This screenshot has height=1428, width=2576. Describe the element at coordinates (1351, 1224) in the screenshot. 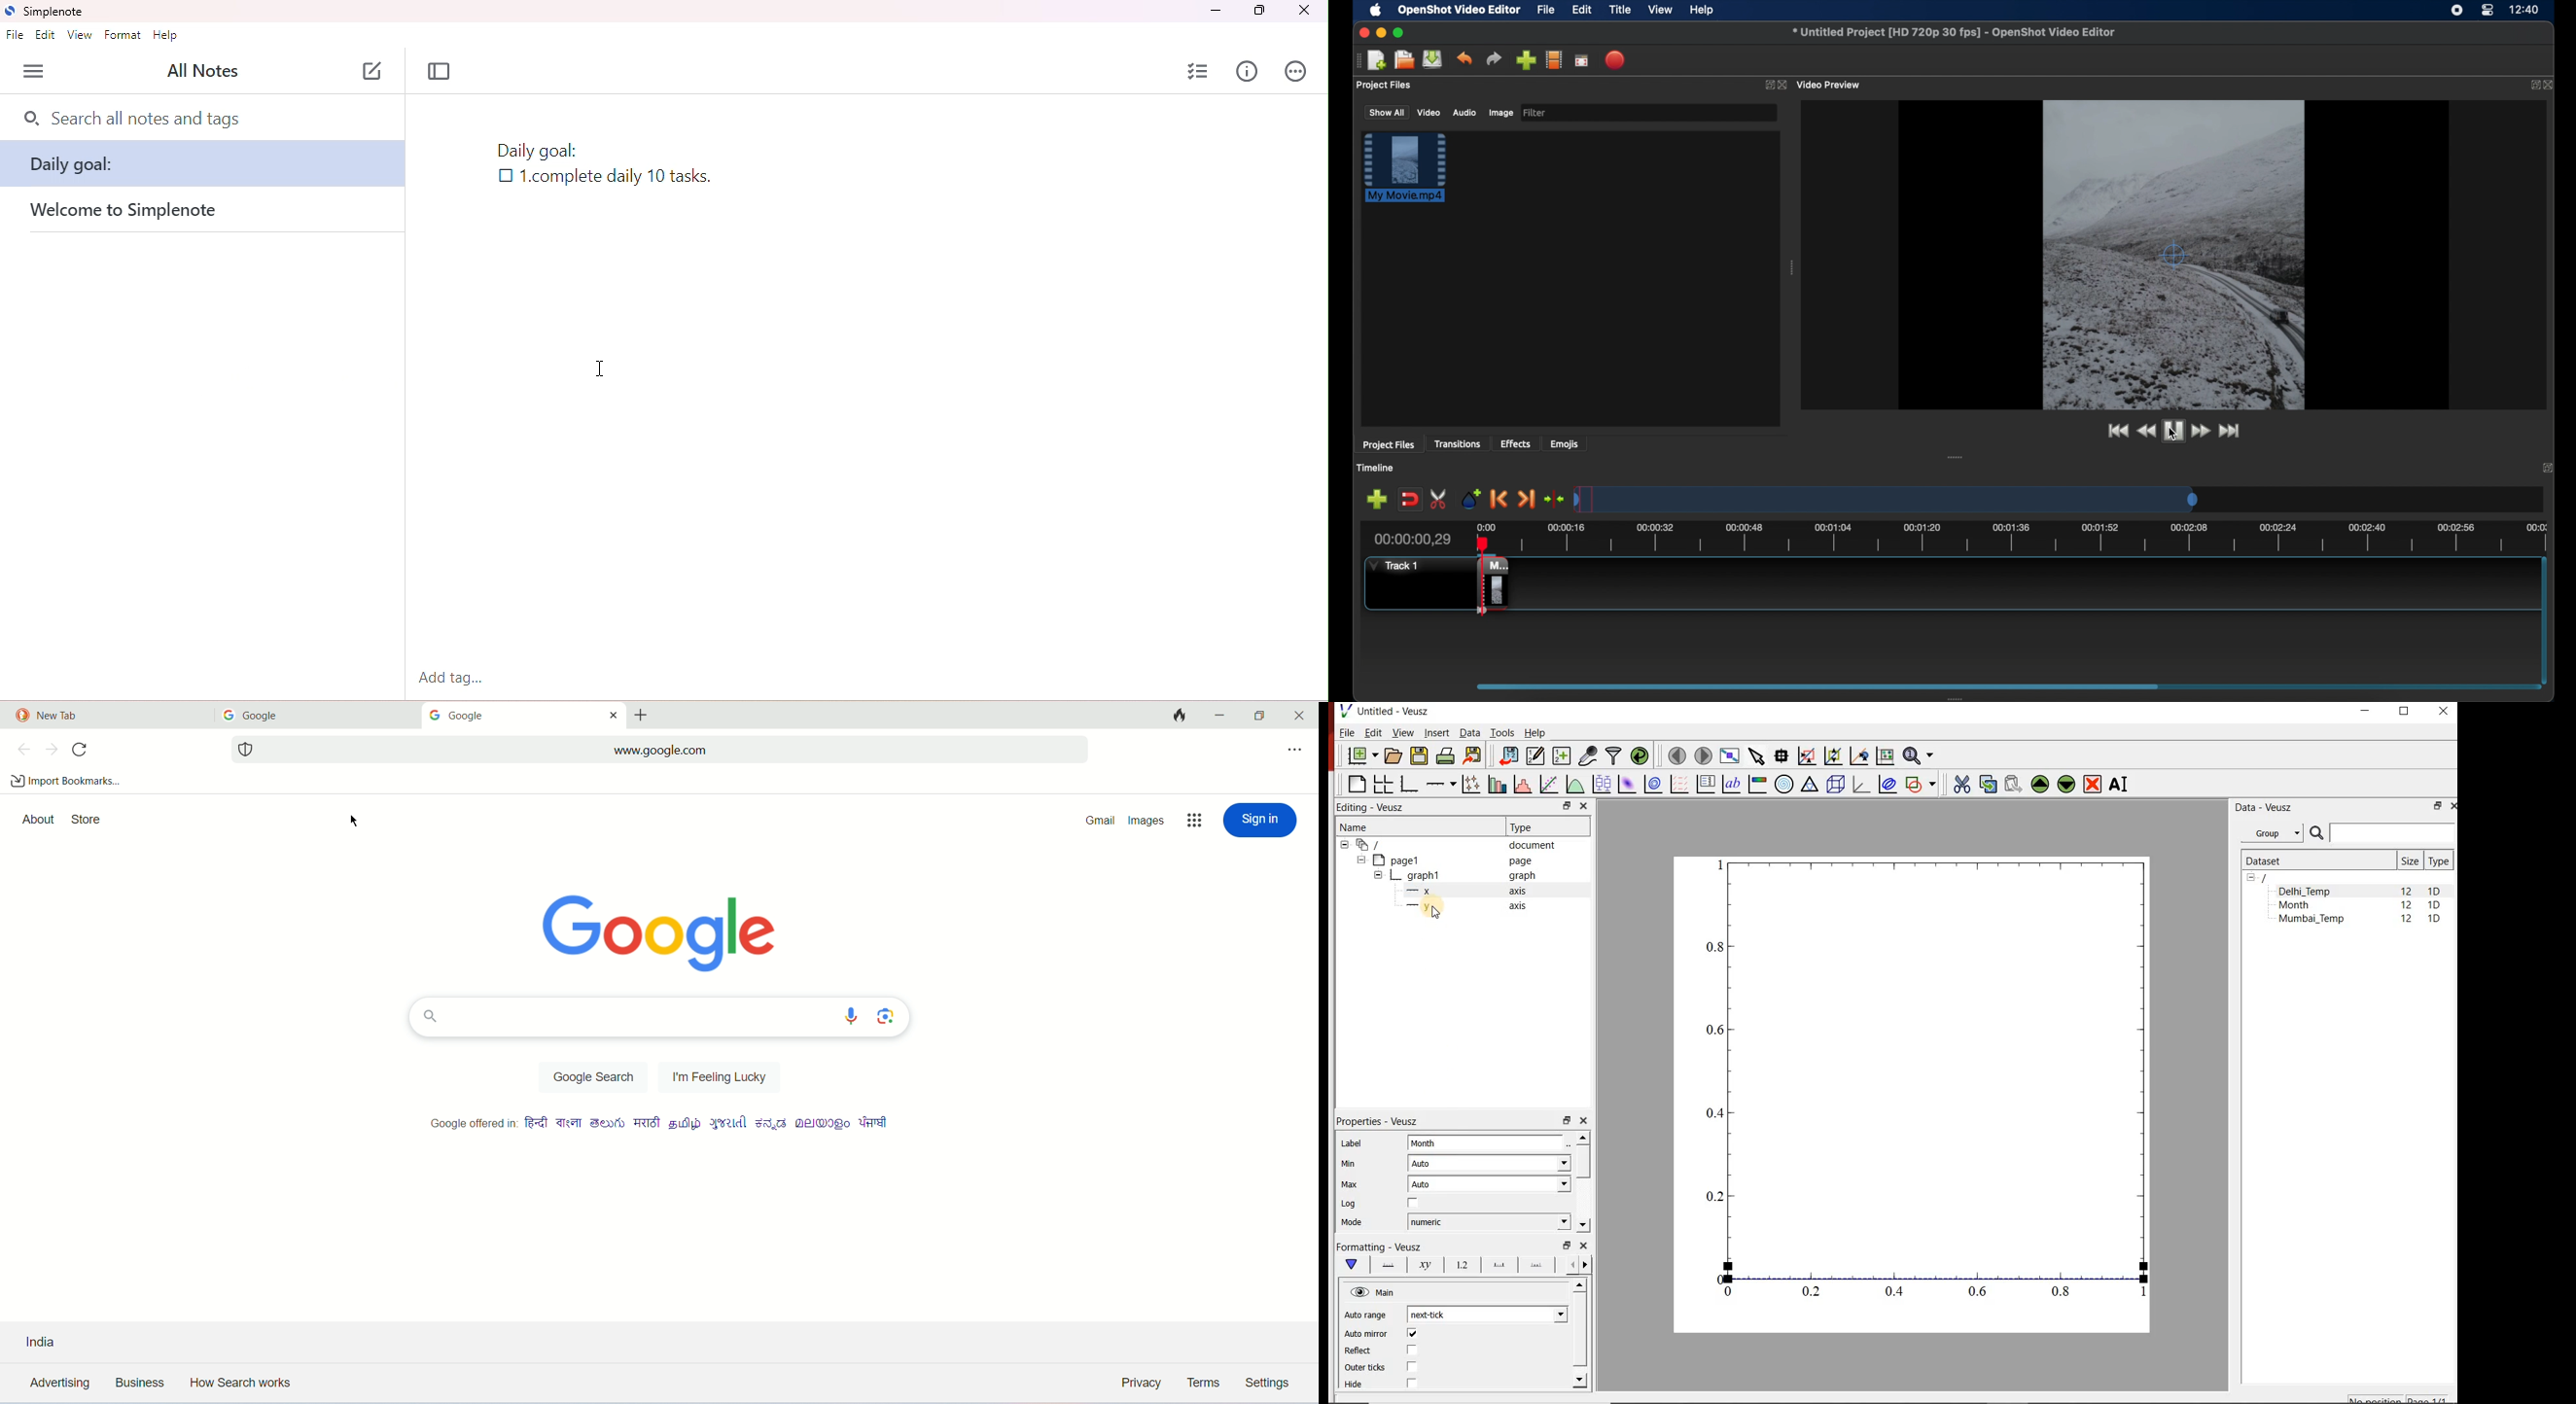

I see `Mode` at that location.